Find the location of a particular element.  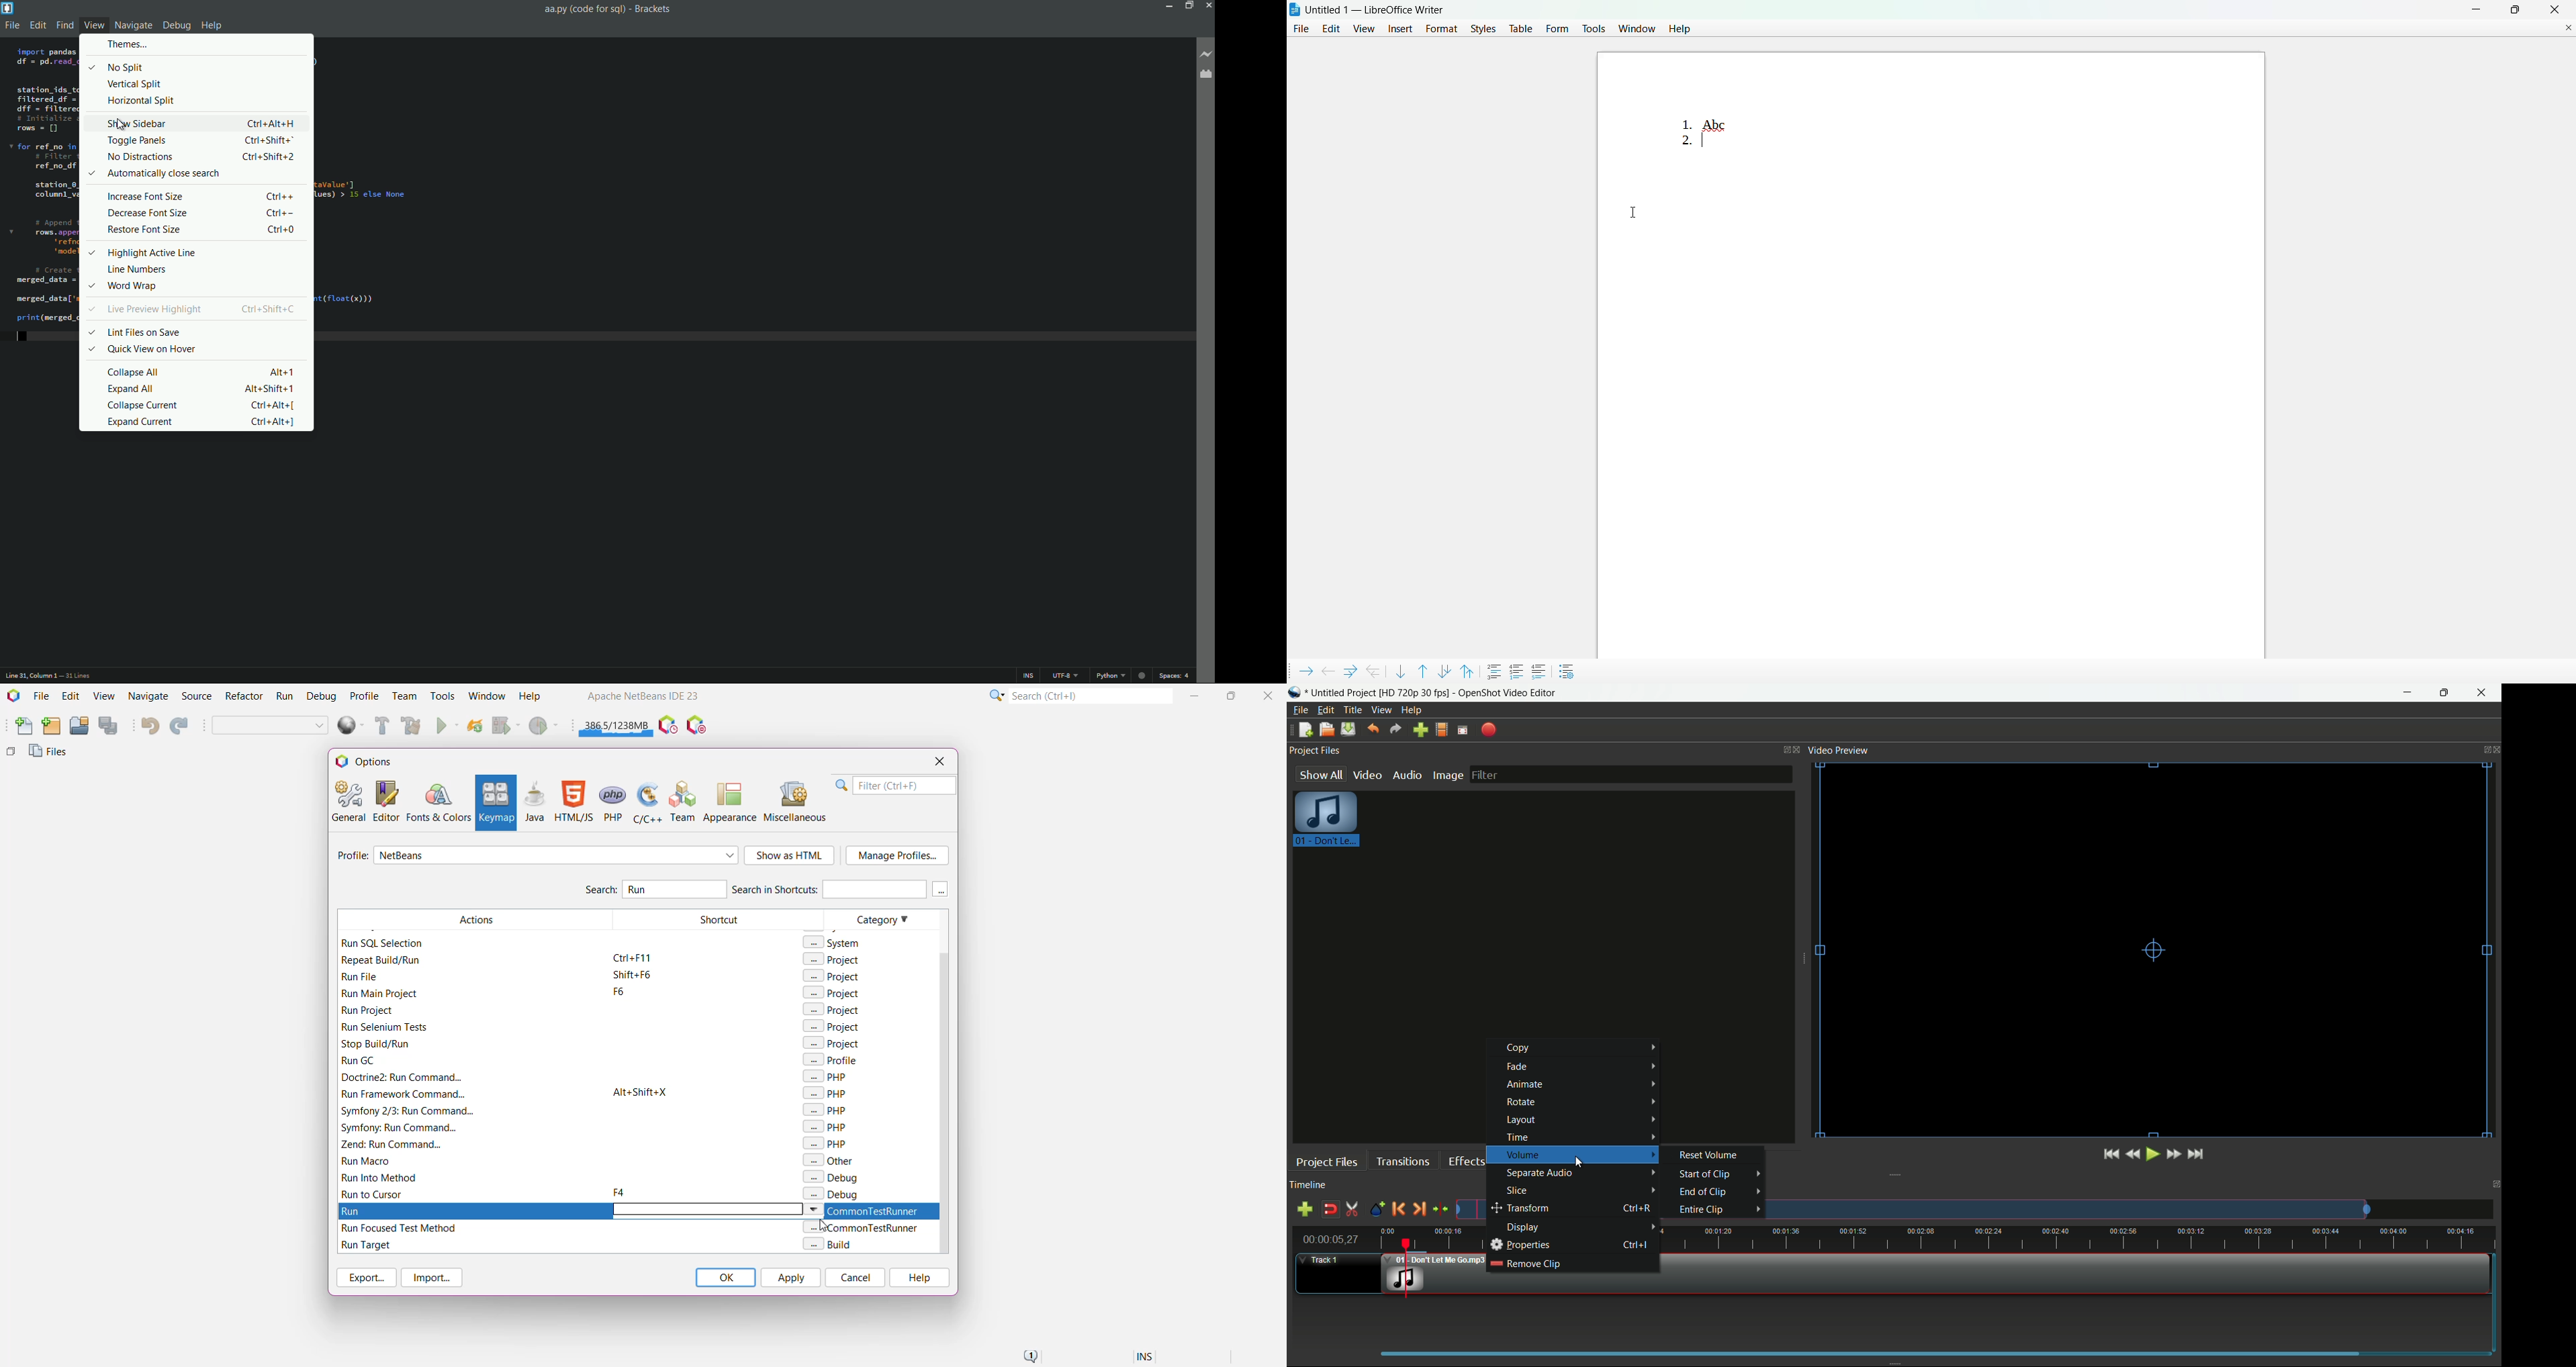

file menu is located at coordinates (12, 24).